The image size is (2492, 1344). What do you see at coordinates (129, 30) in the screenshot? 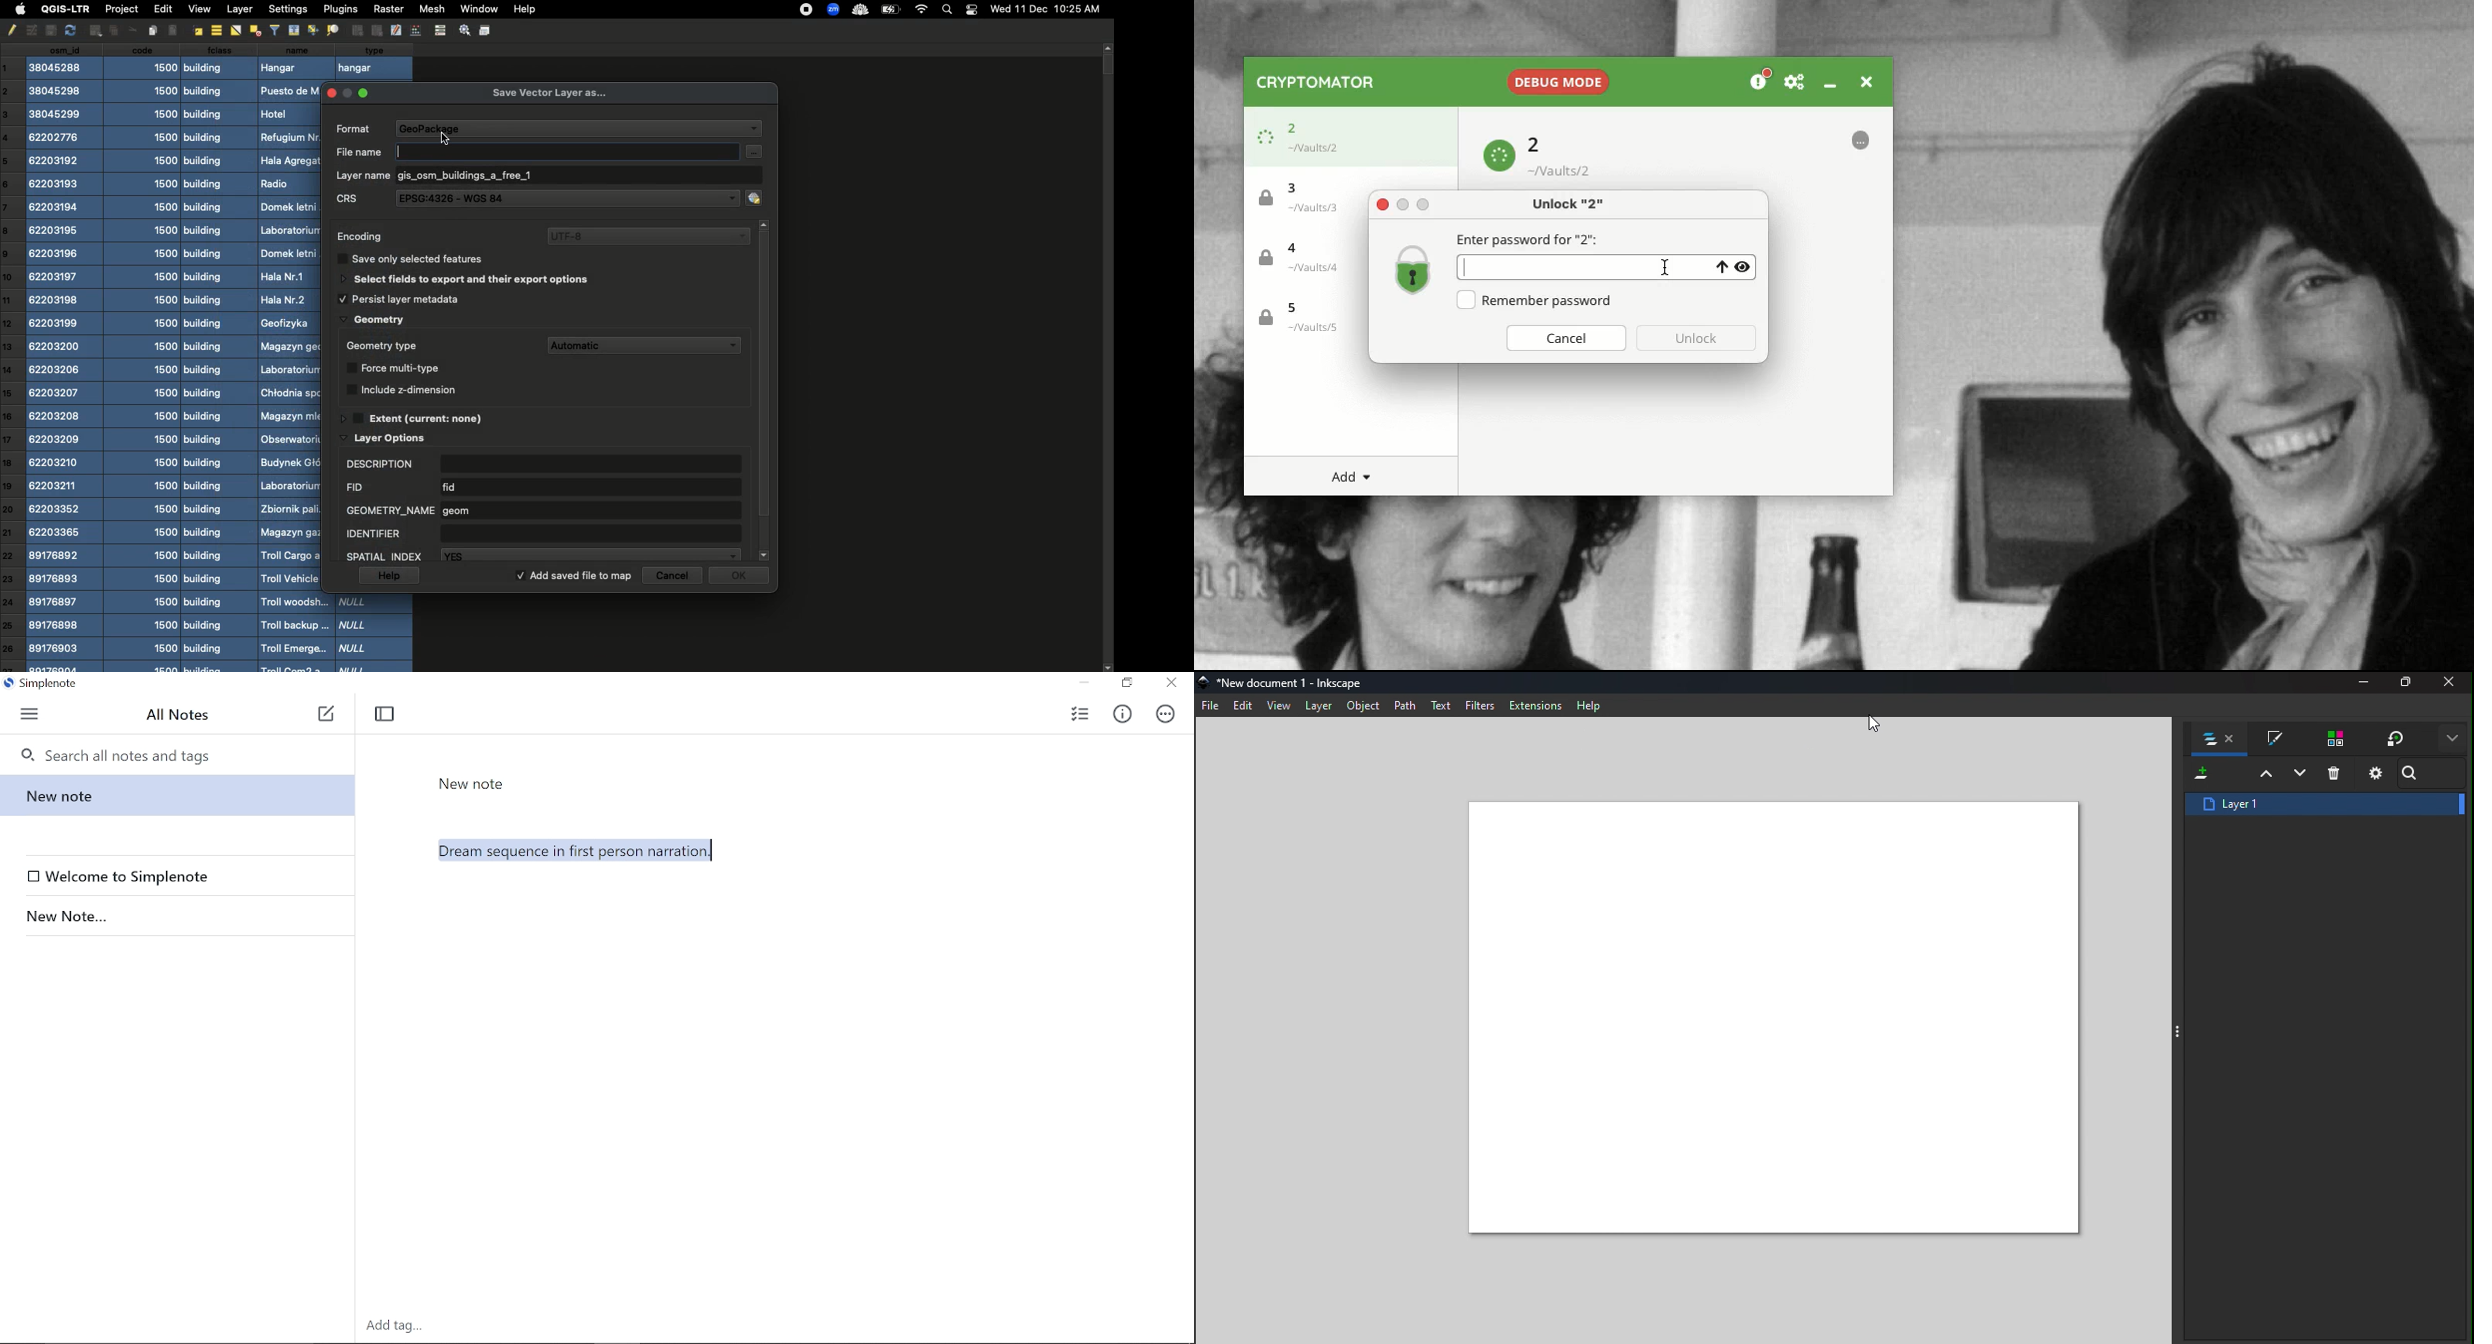
I see `` at bounding box center [129, 30].